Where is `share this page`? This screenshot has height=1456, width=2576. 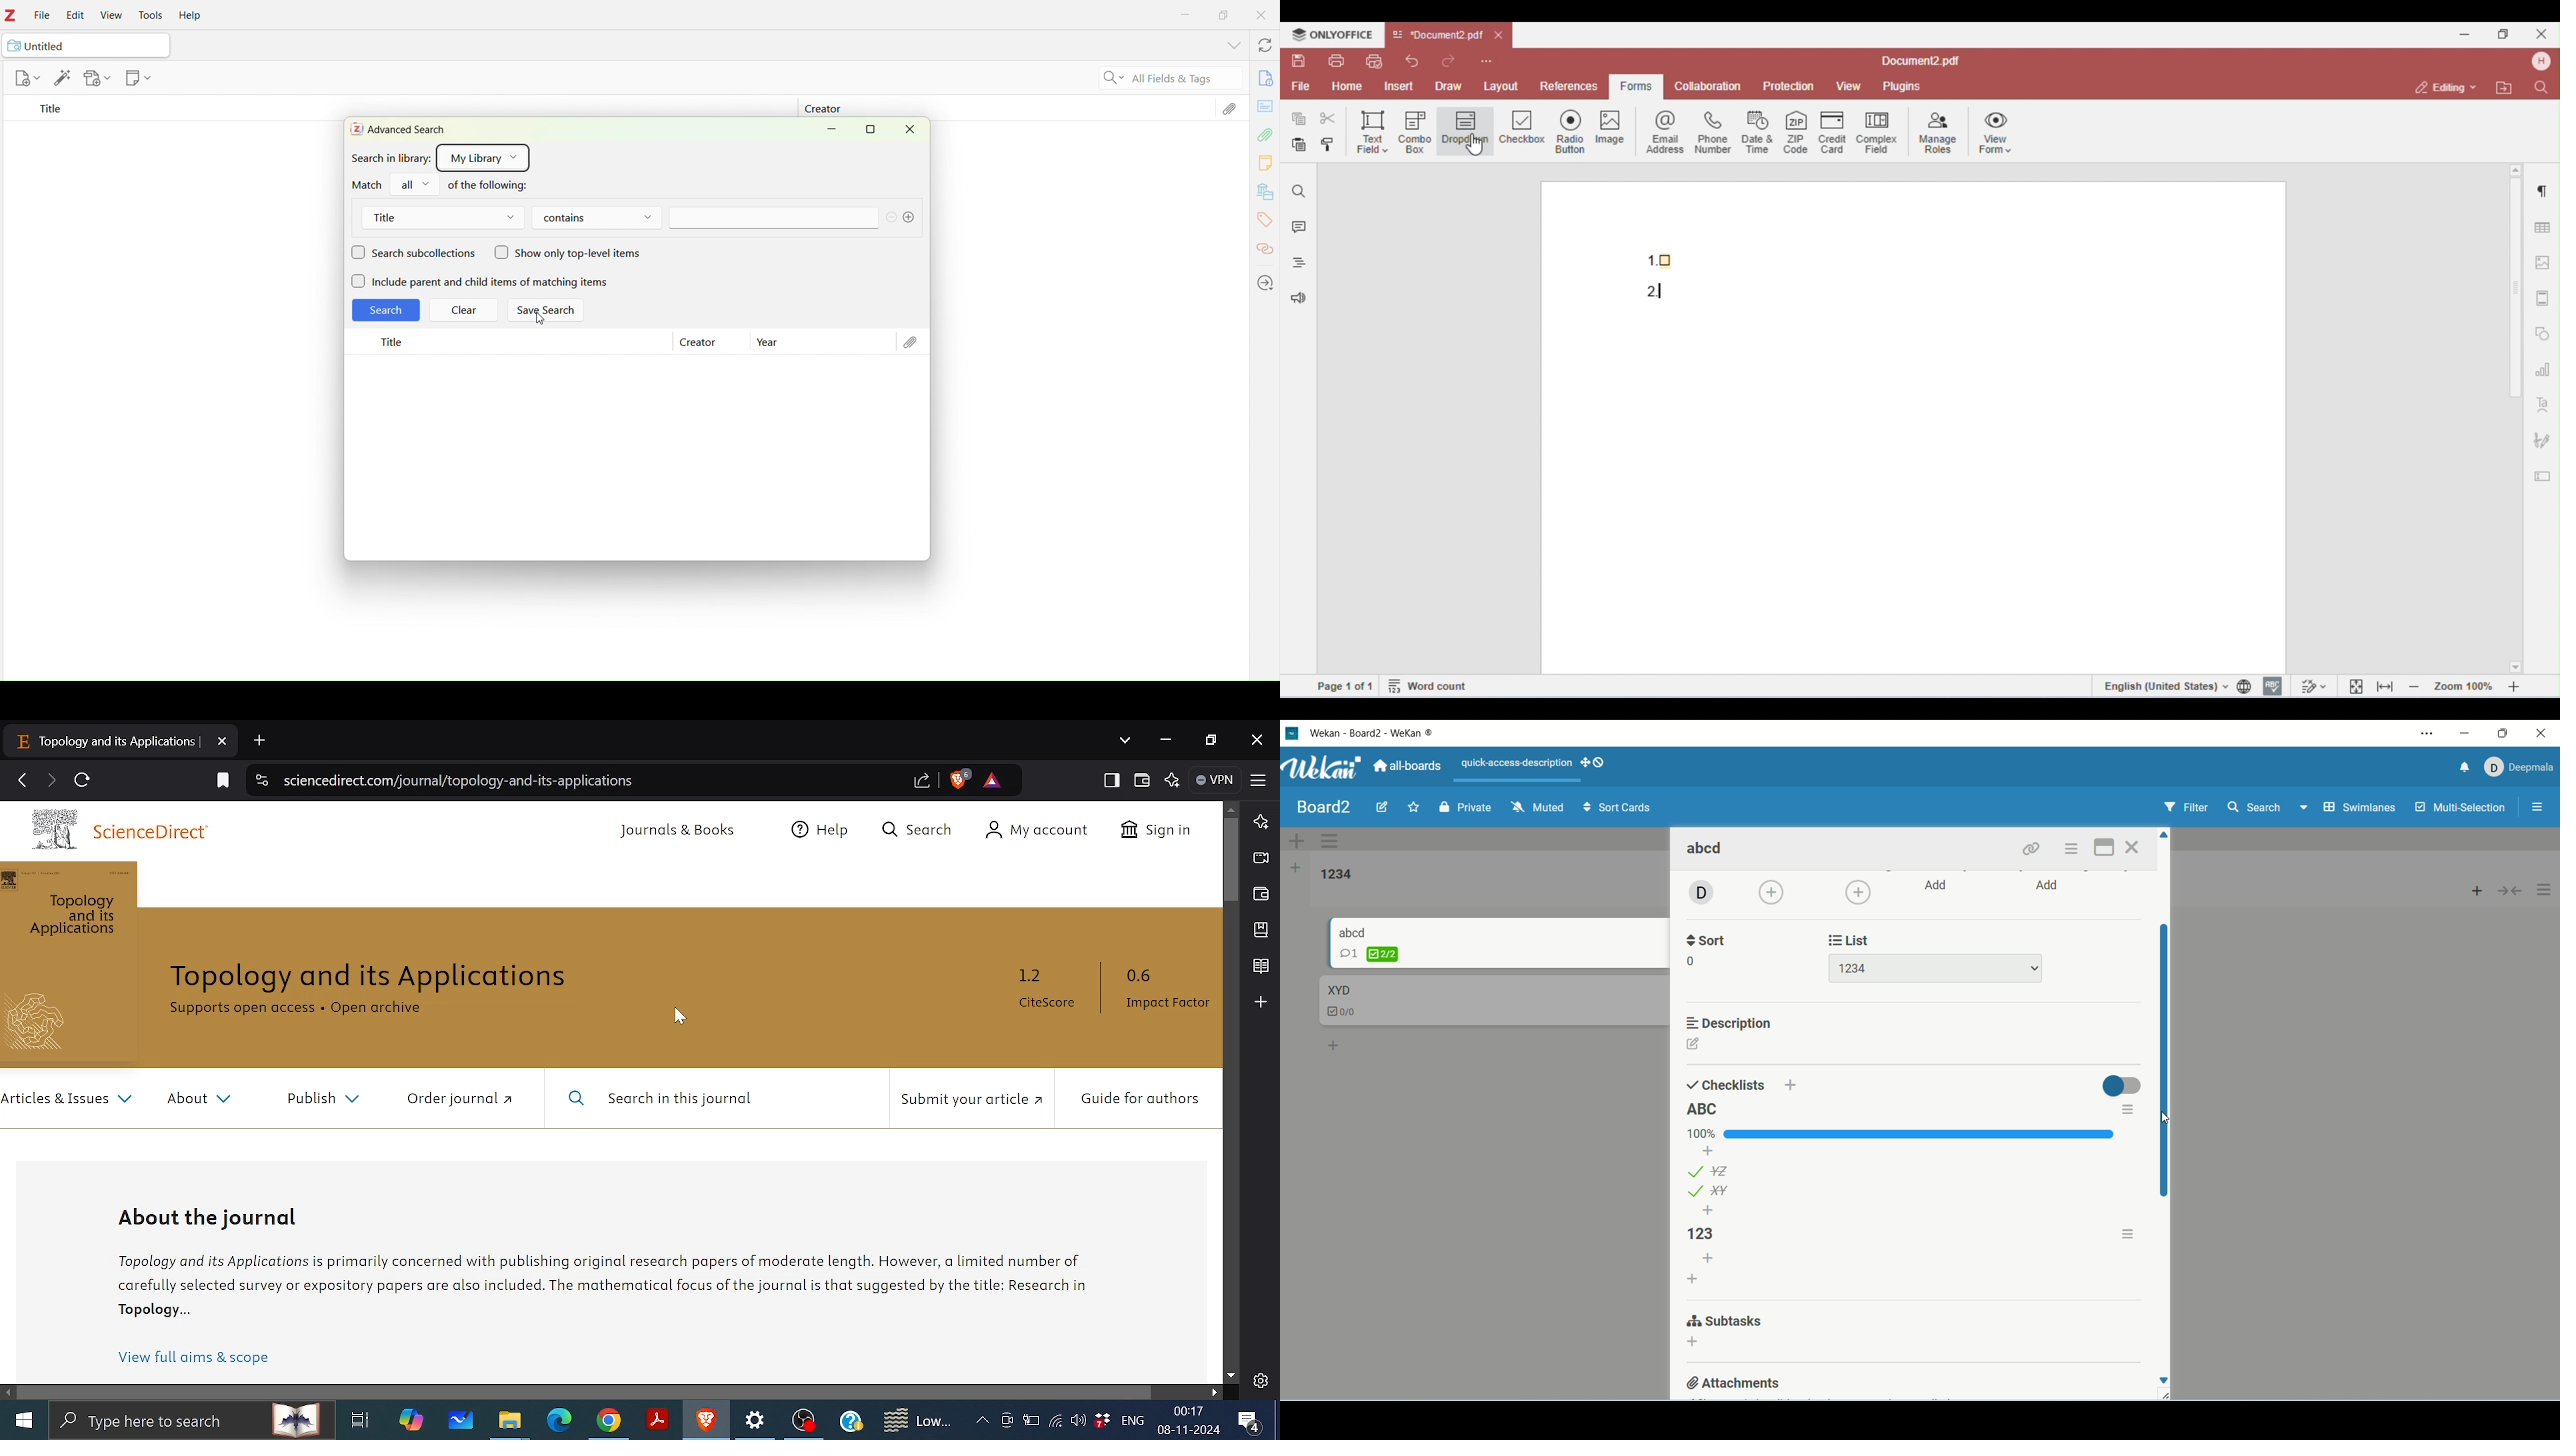
share this page is located at coordinates (924, 781).